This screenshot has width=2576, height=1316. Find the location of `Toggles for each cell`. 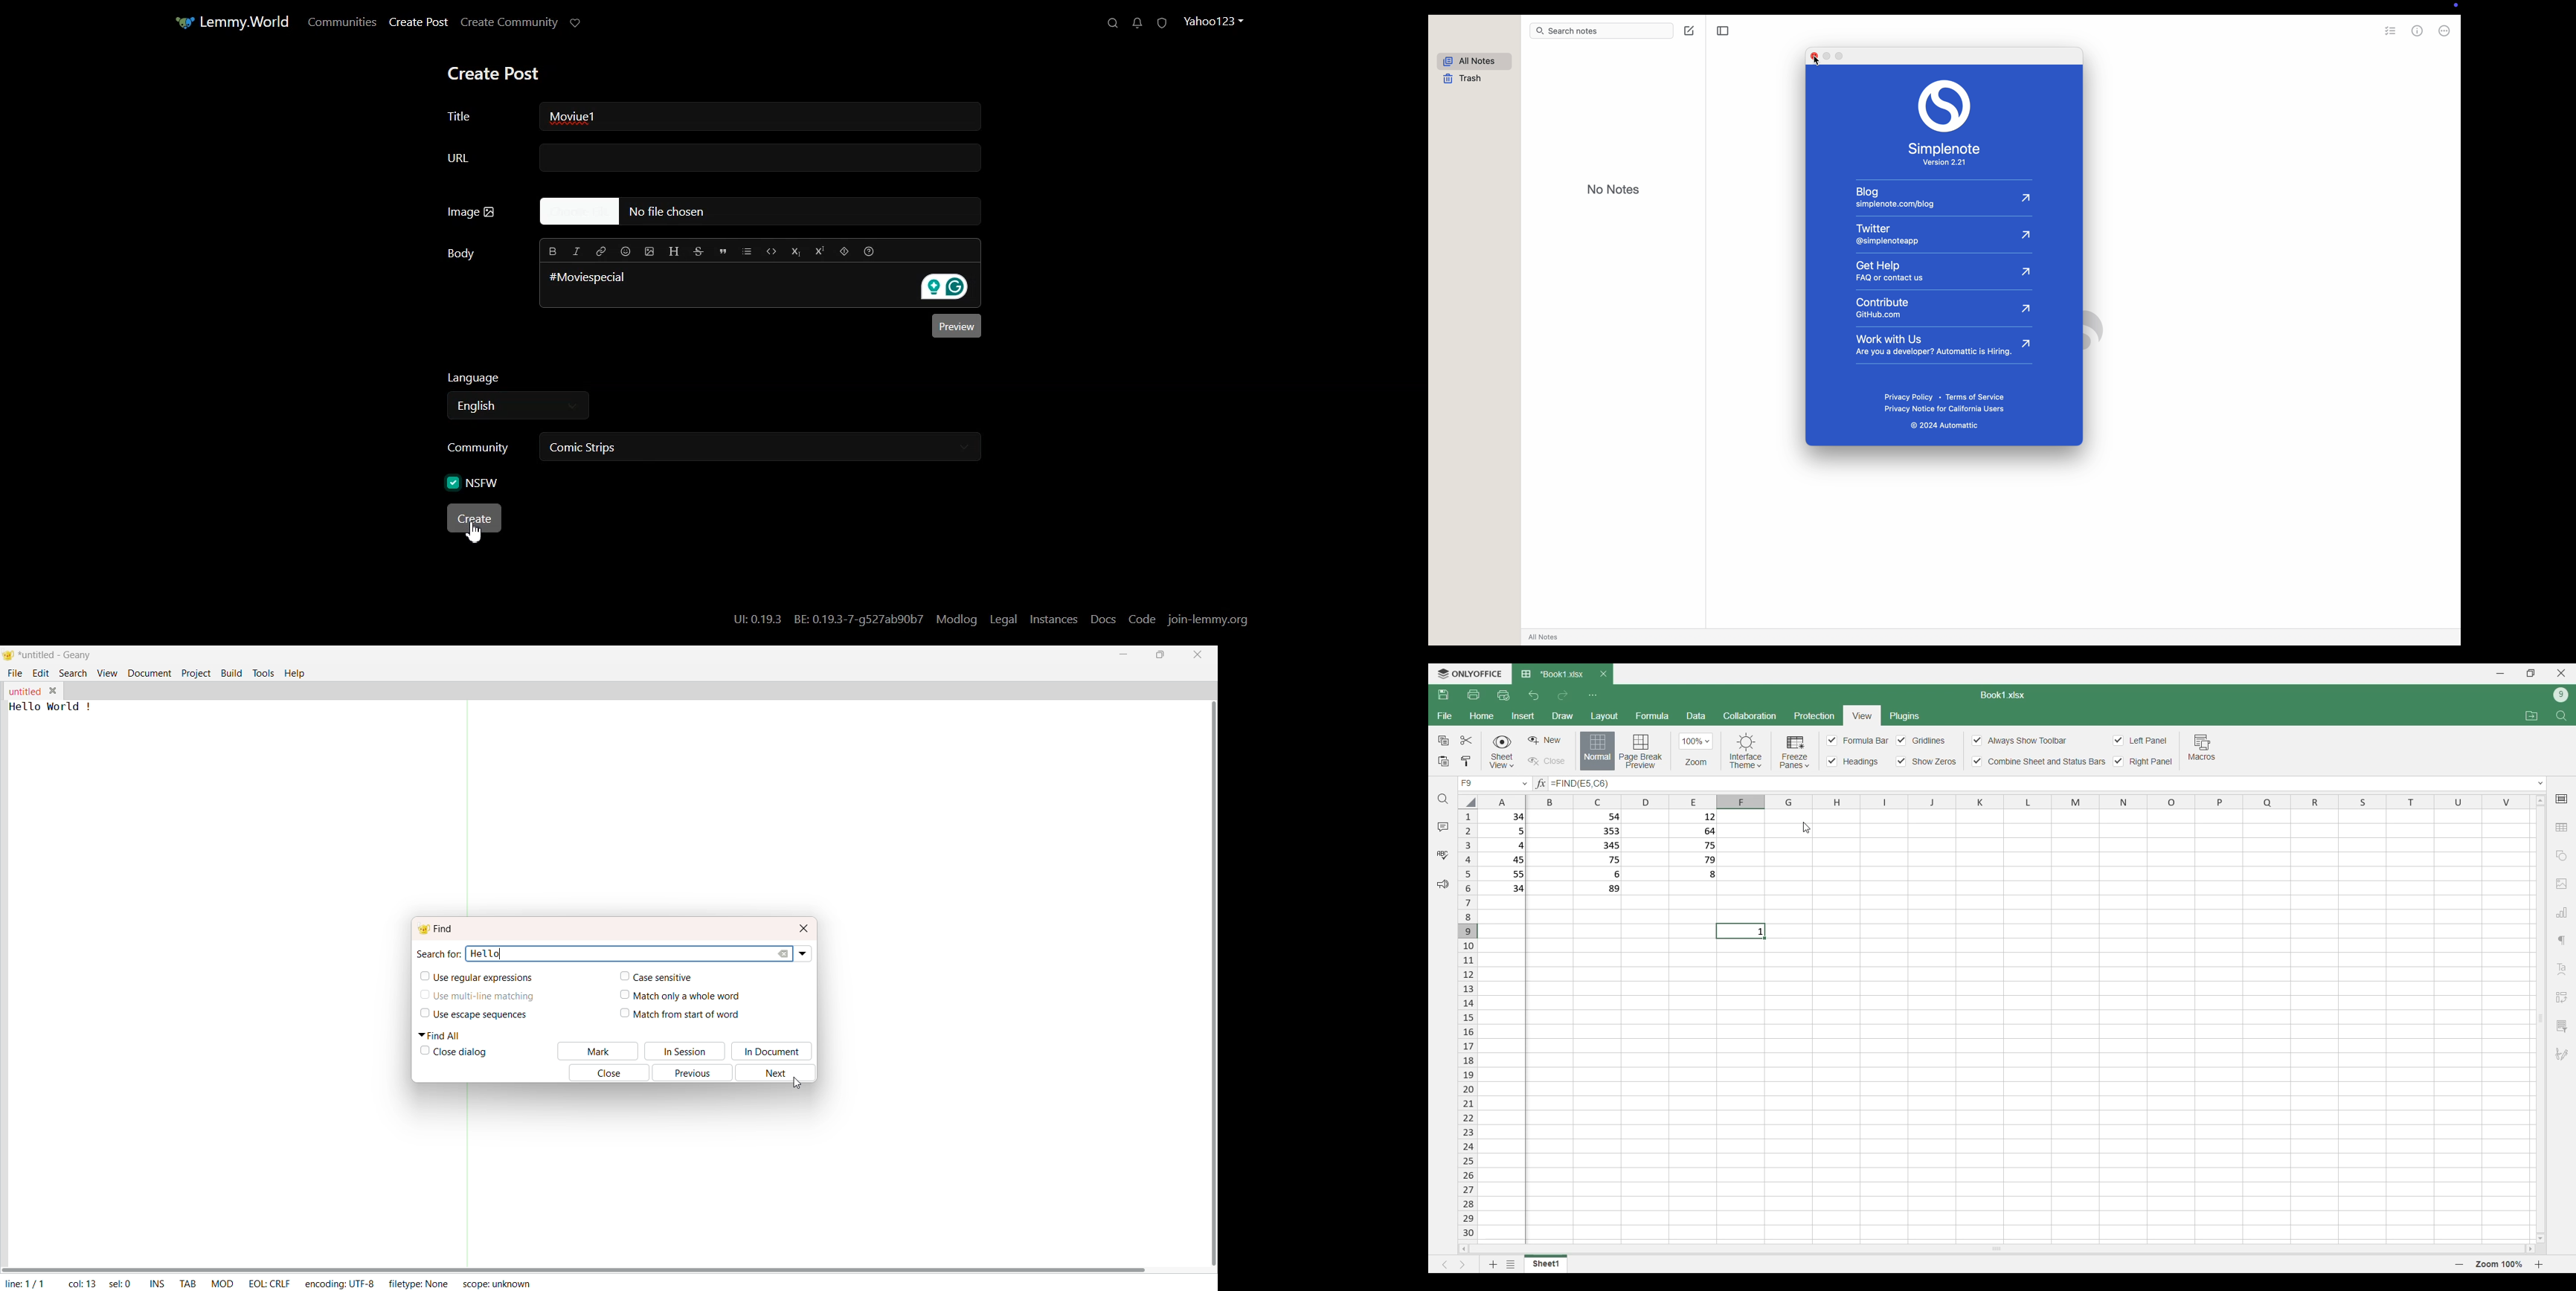

Toggles for each cell is located at coordinates (1920, 741).